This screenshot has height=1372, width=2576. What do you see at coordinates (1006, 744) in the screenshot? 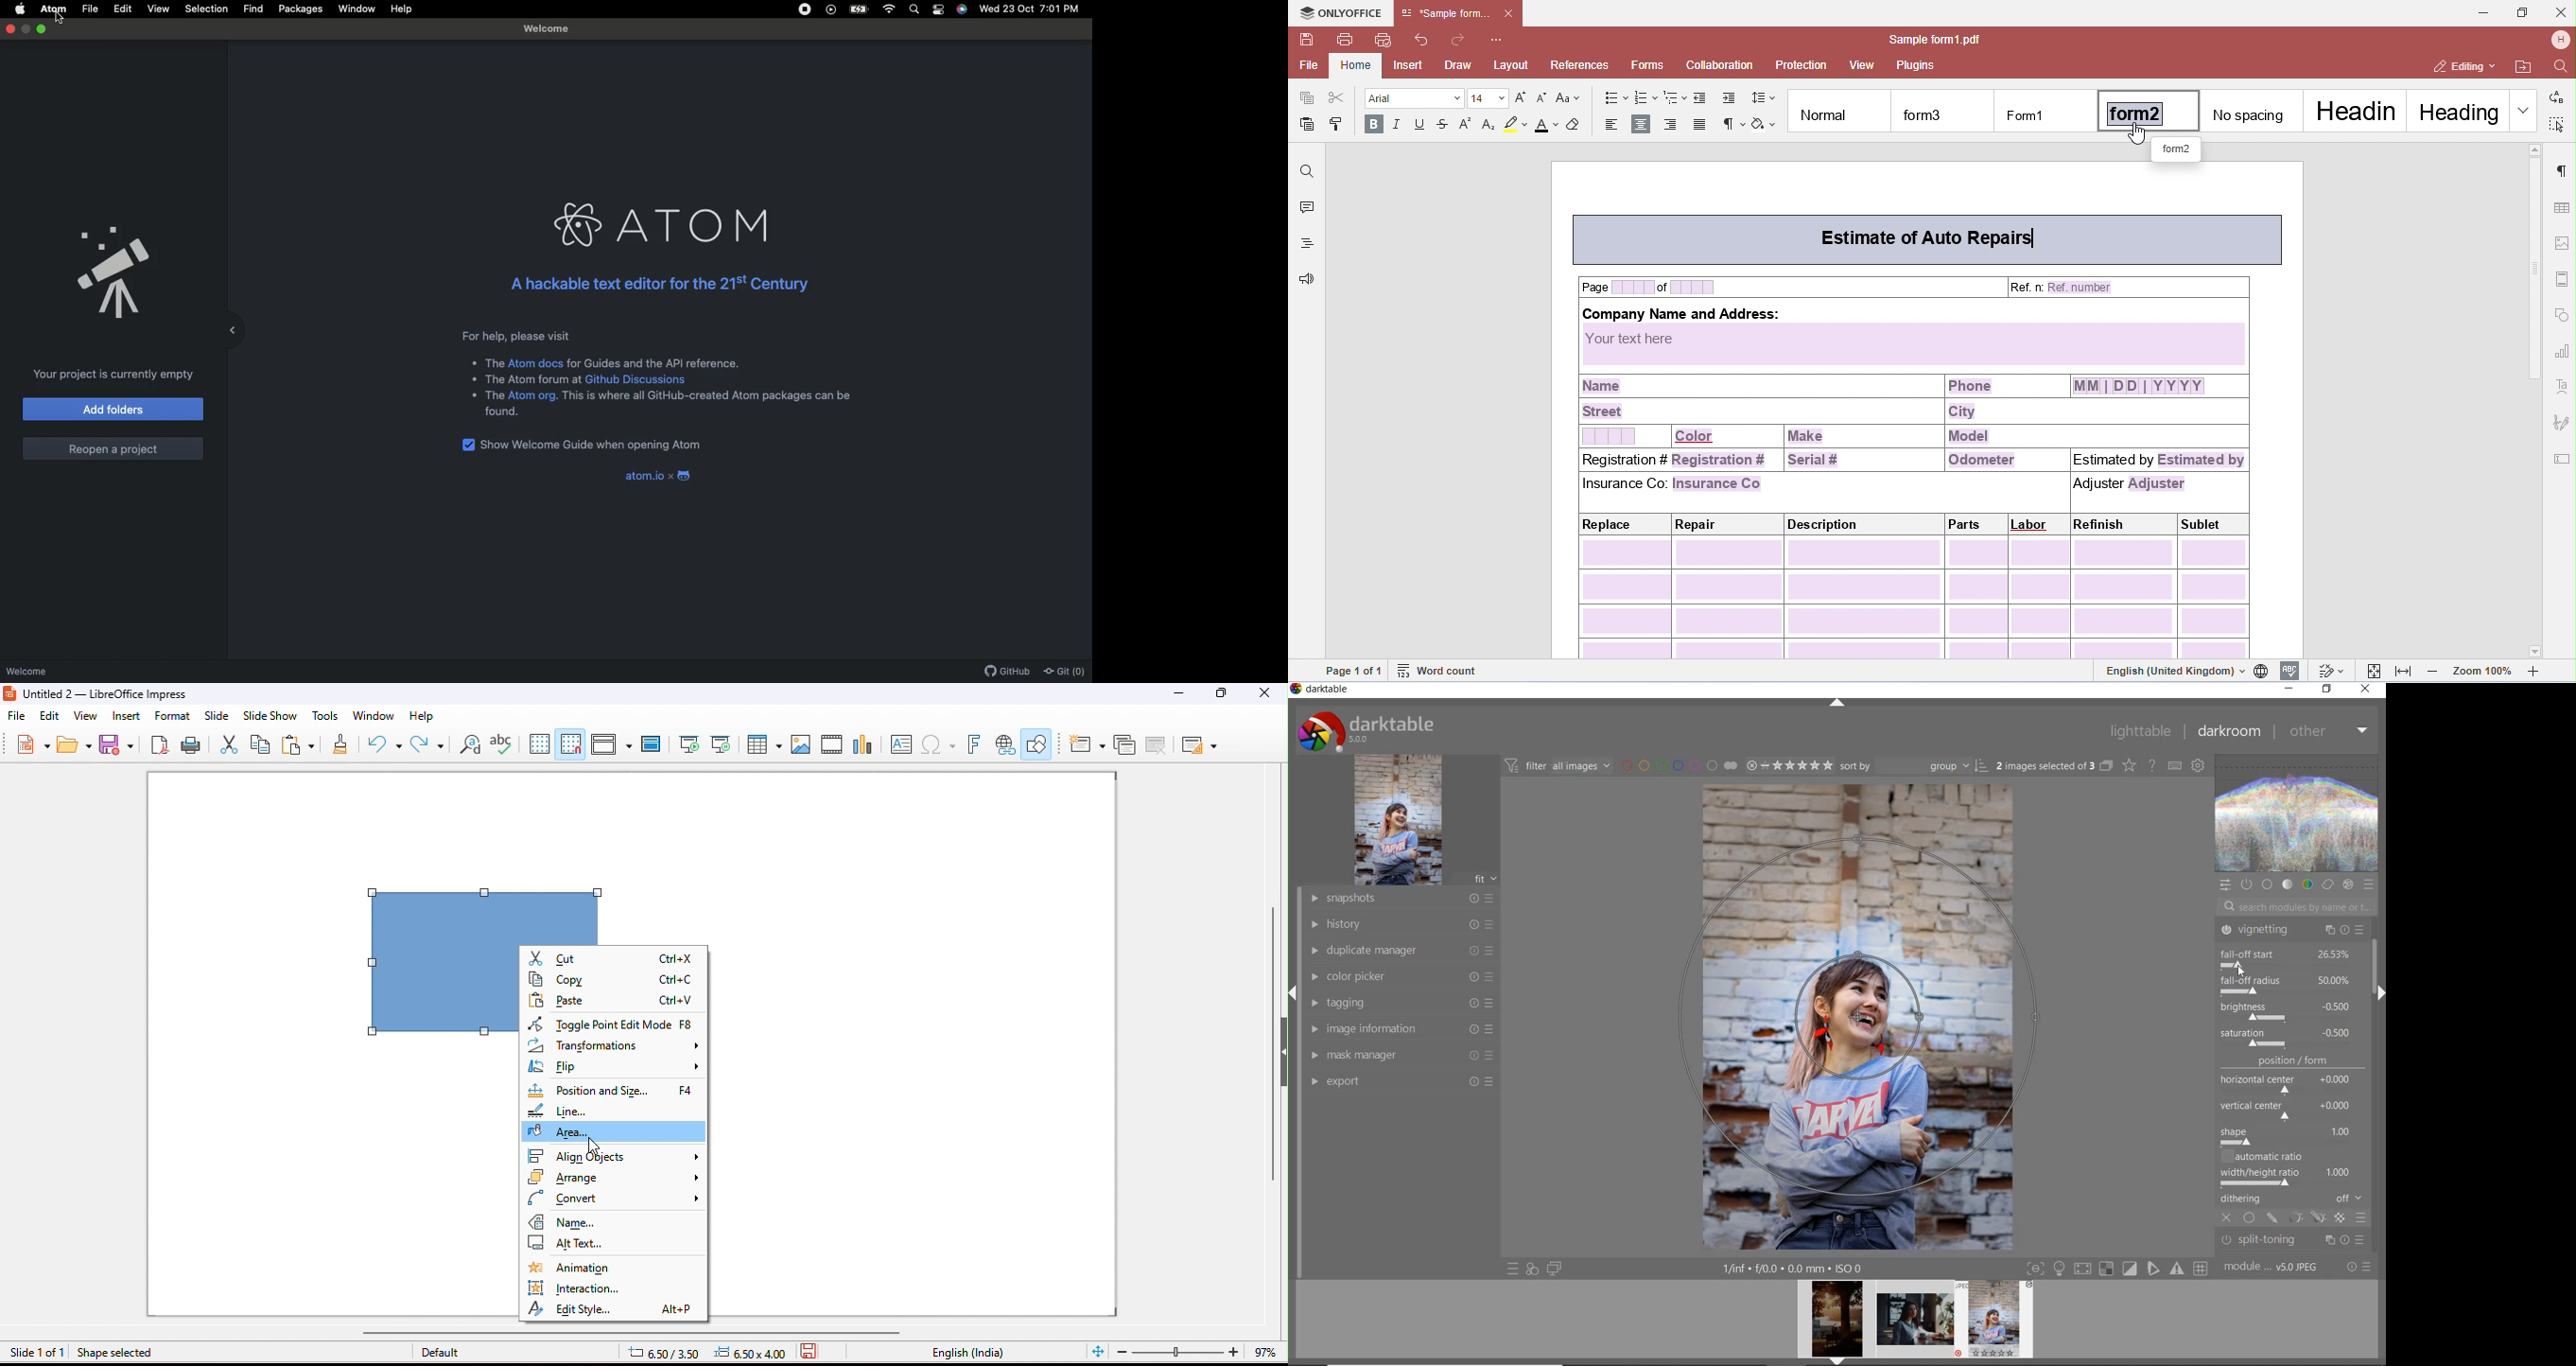
I see `insert hyperlink` at bounding box center [1006, 744].